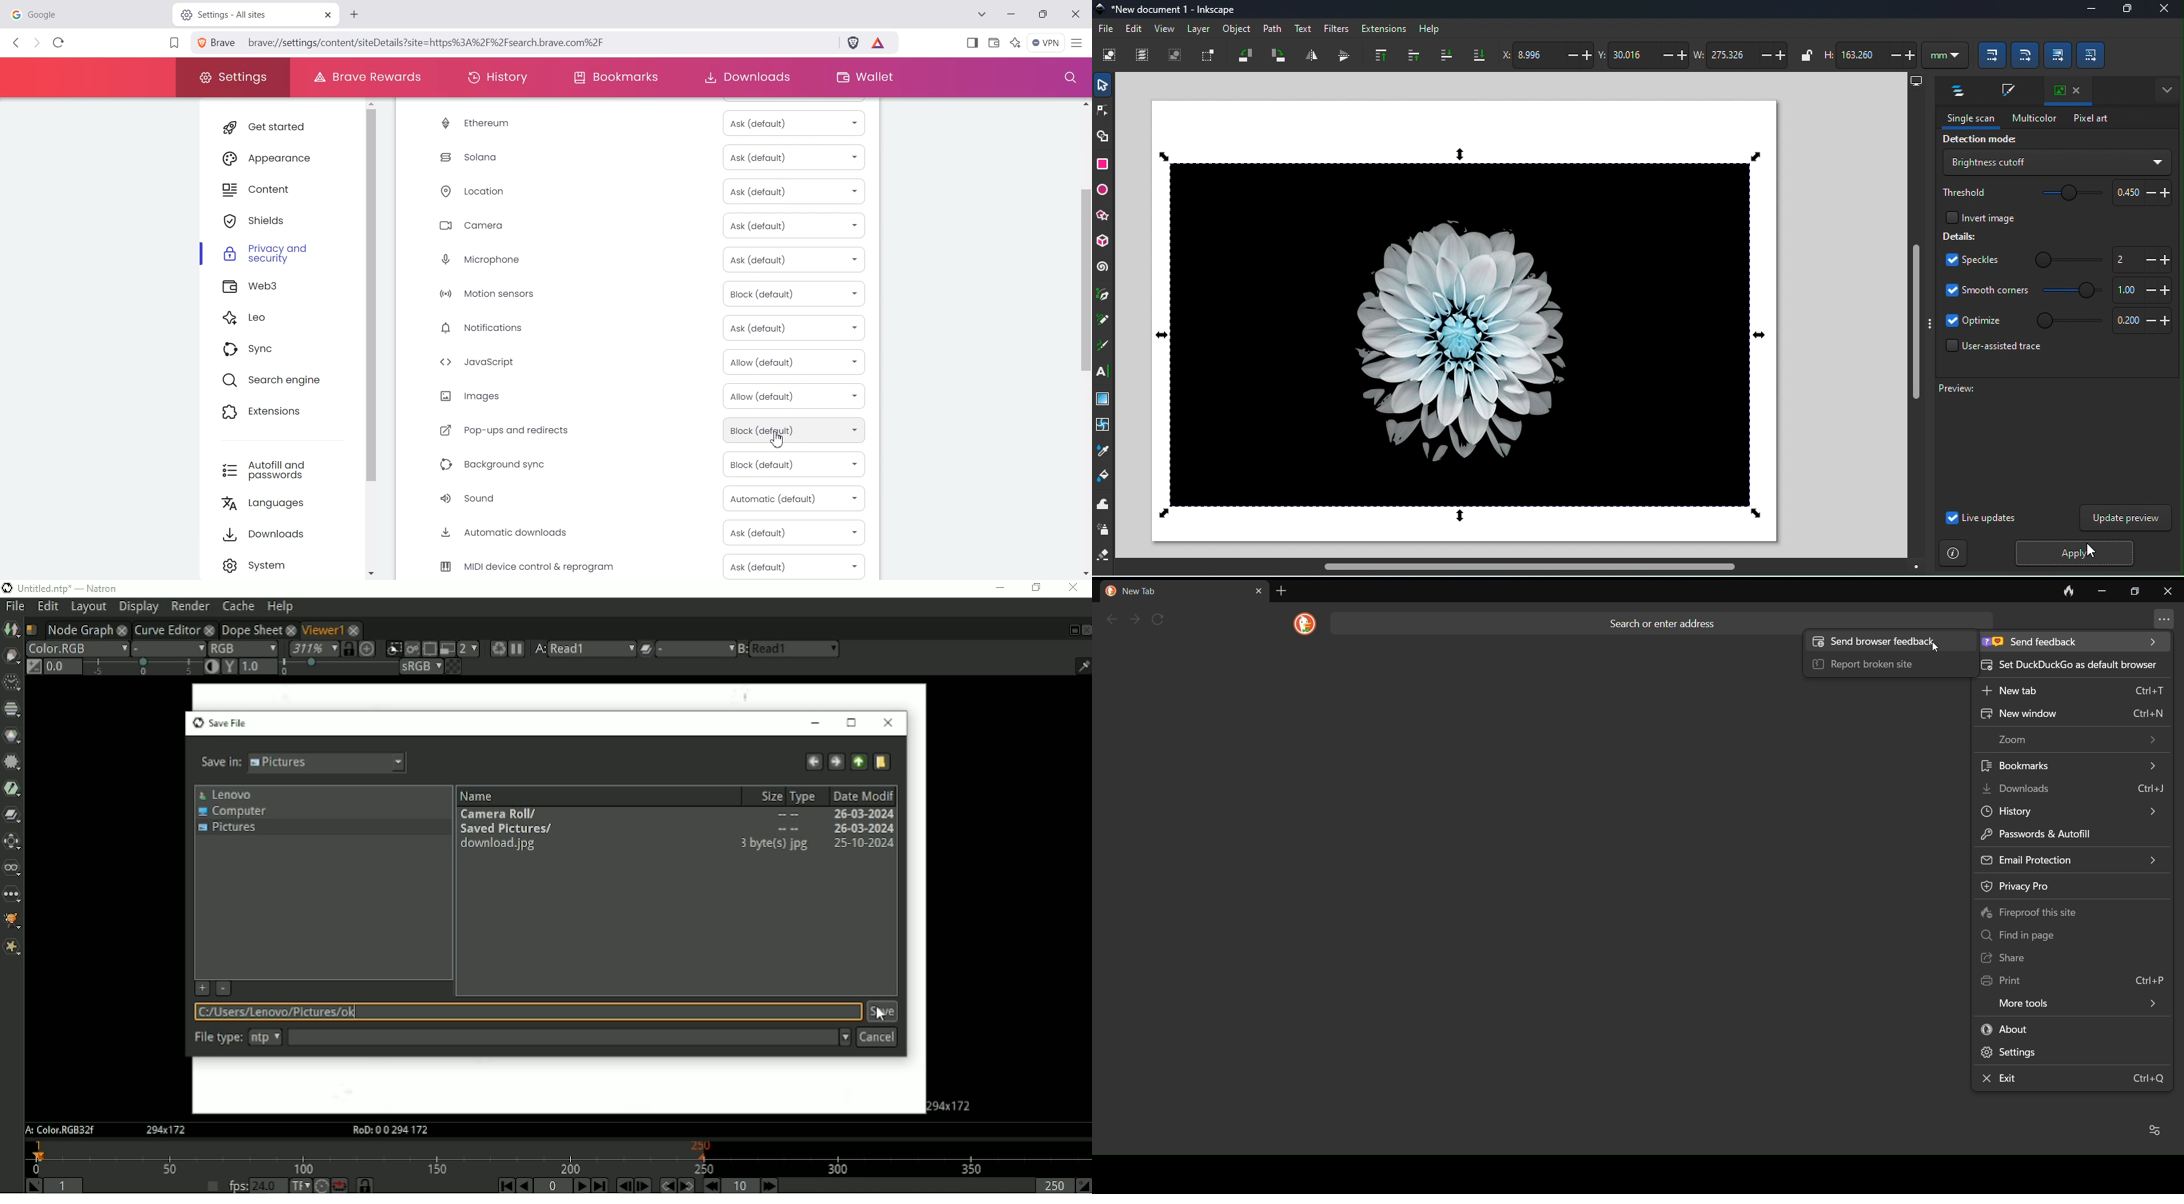  I want to click on File name, so click(1167, 10).